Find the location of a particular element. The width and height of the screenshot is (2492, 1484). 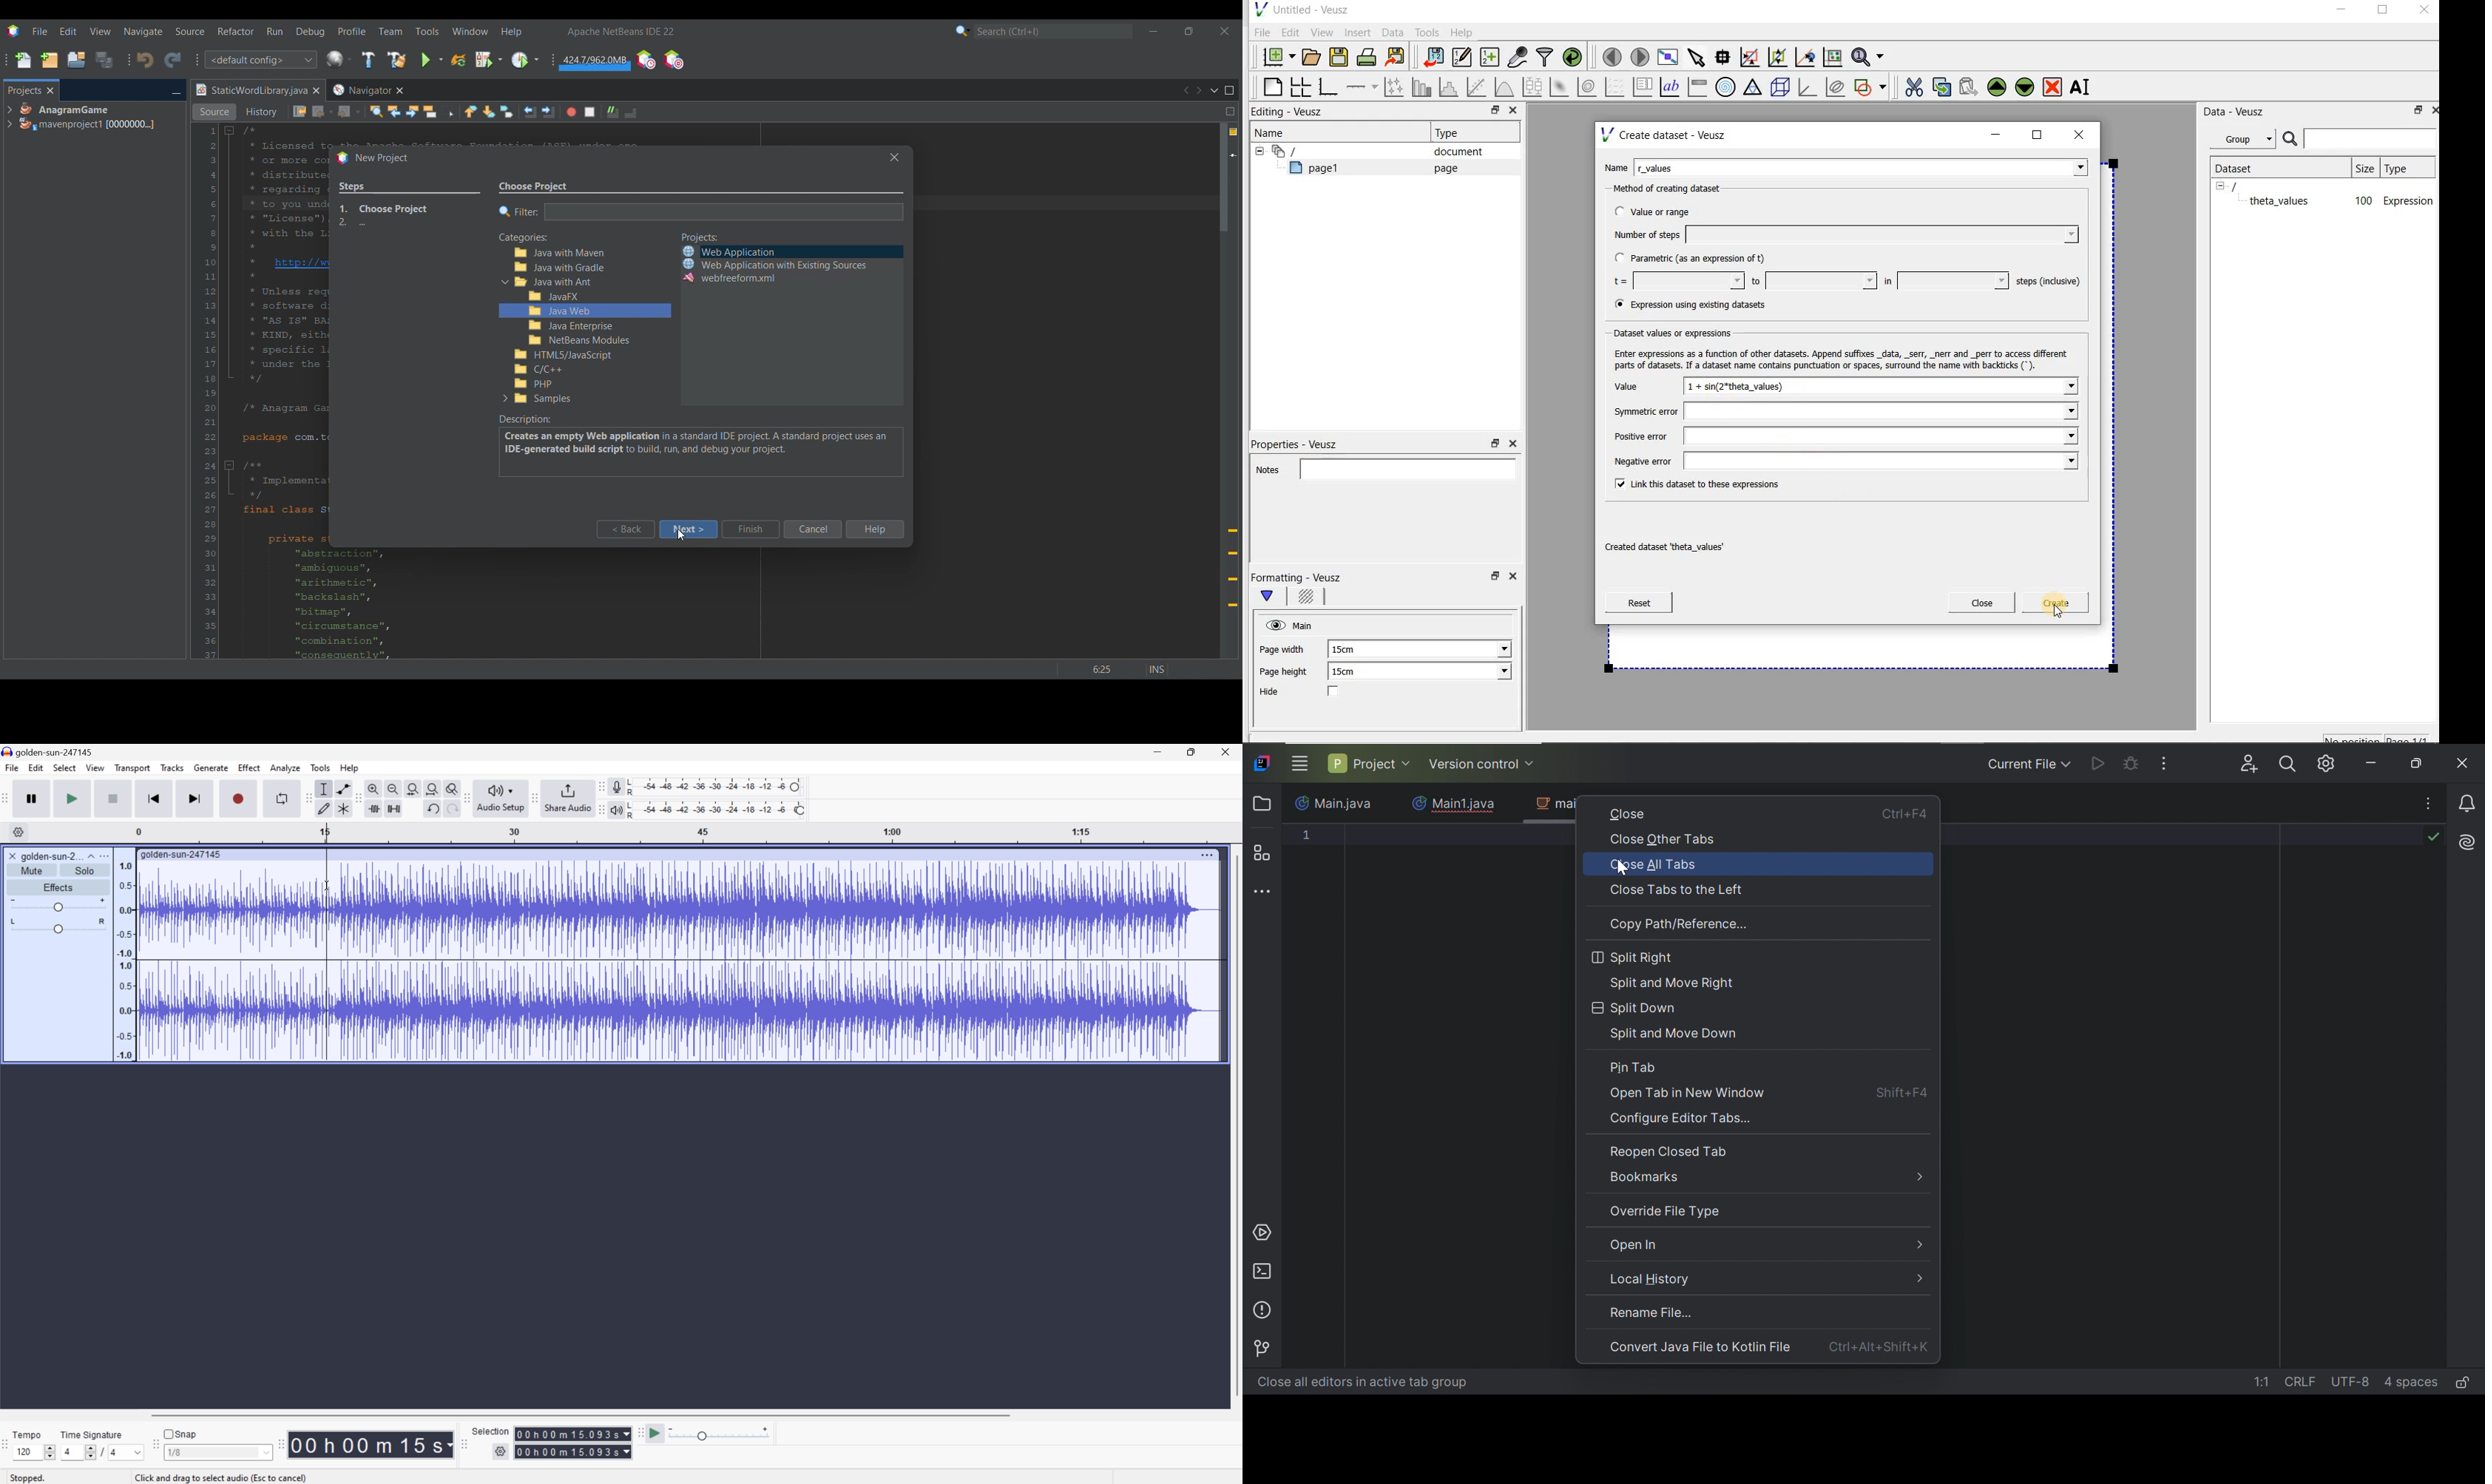

Undo is located at coordinates (431, 807).